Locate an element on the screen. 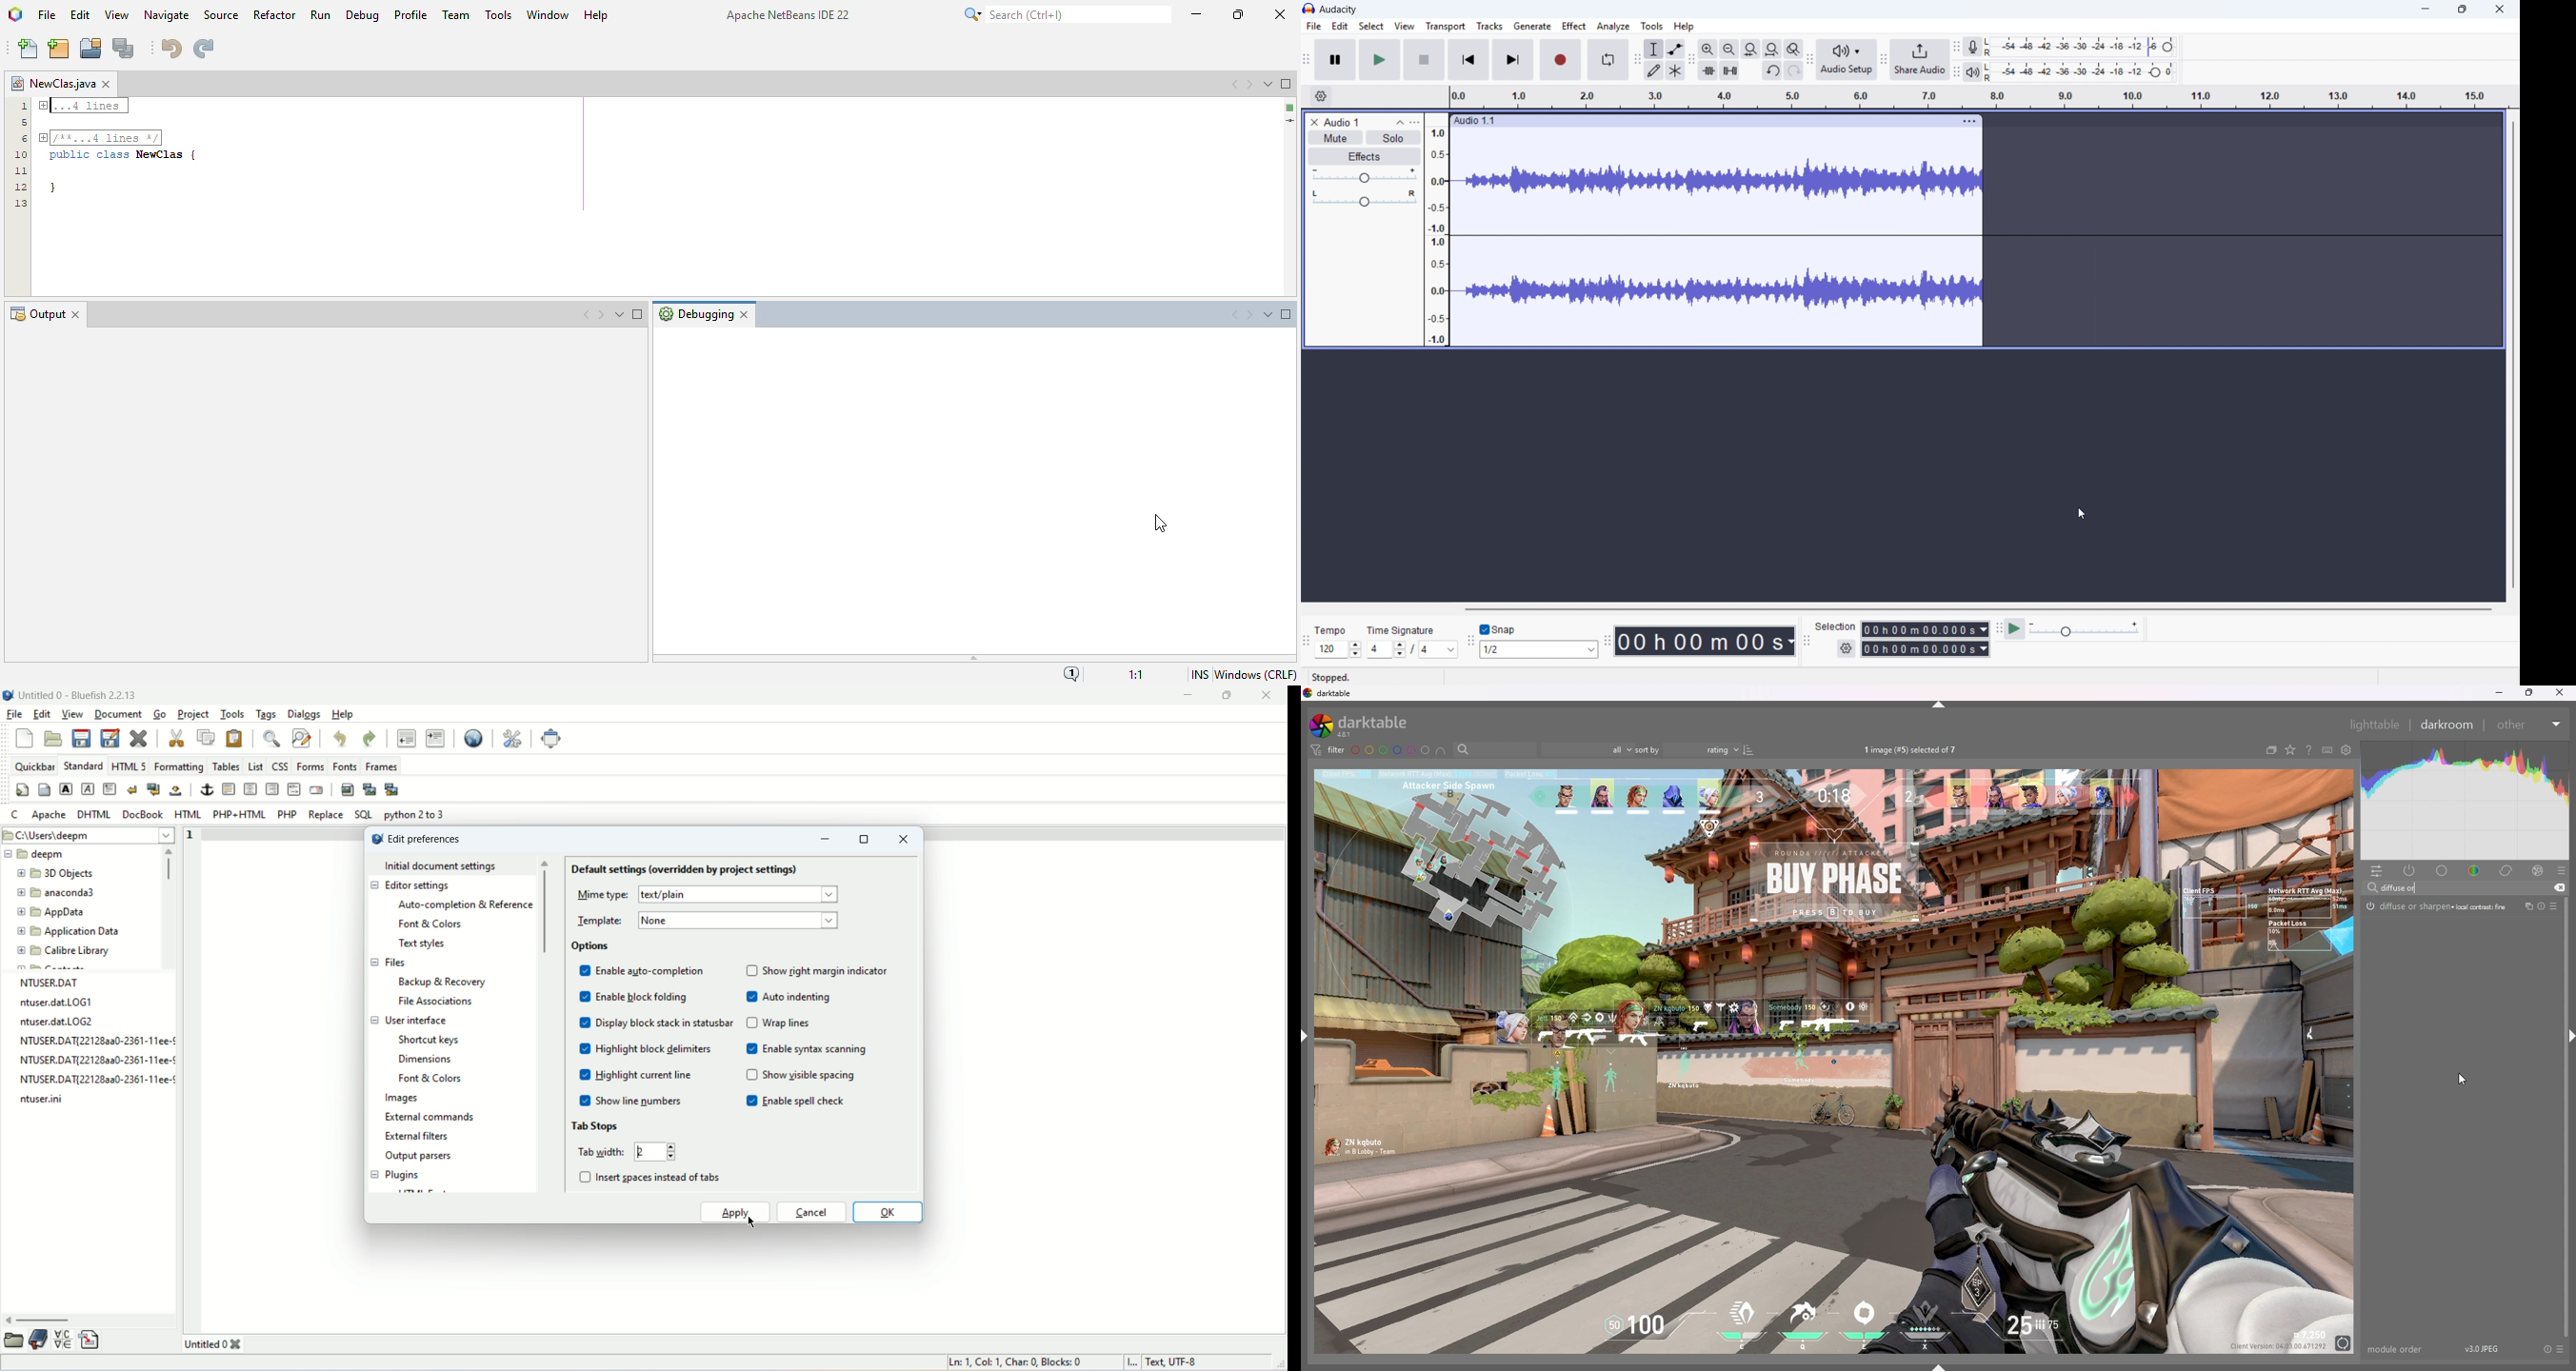 Image resolution: width=2576 pixels, height=1372 pixels. snippet is located at coordinates (91, 1339).